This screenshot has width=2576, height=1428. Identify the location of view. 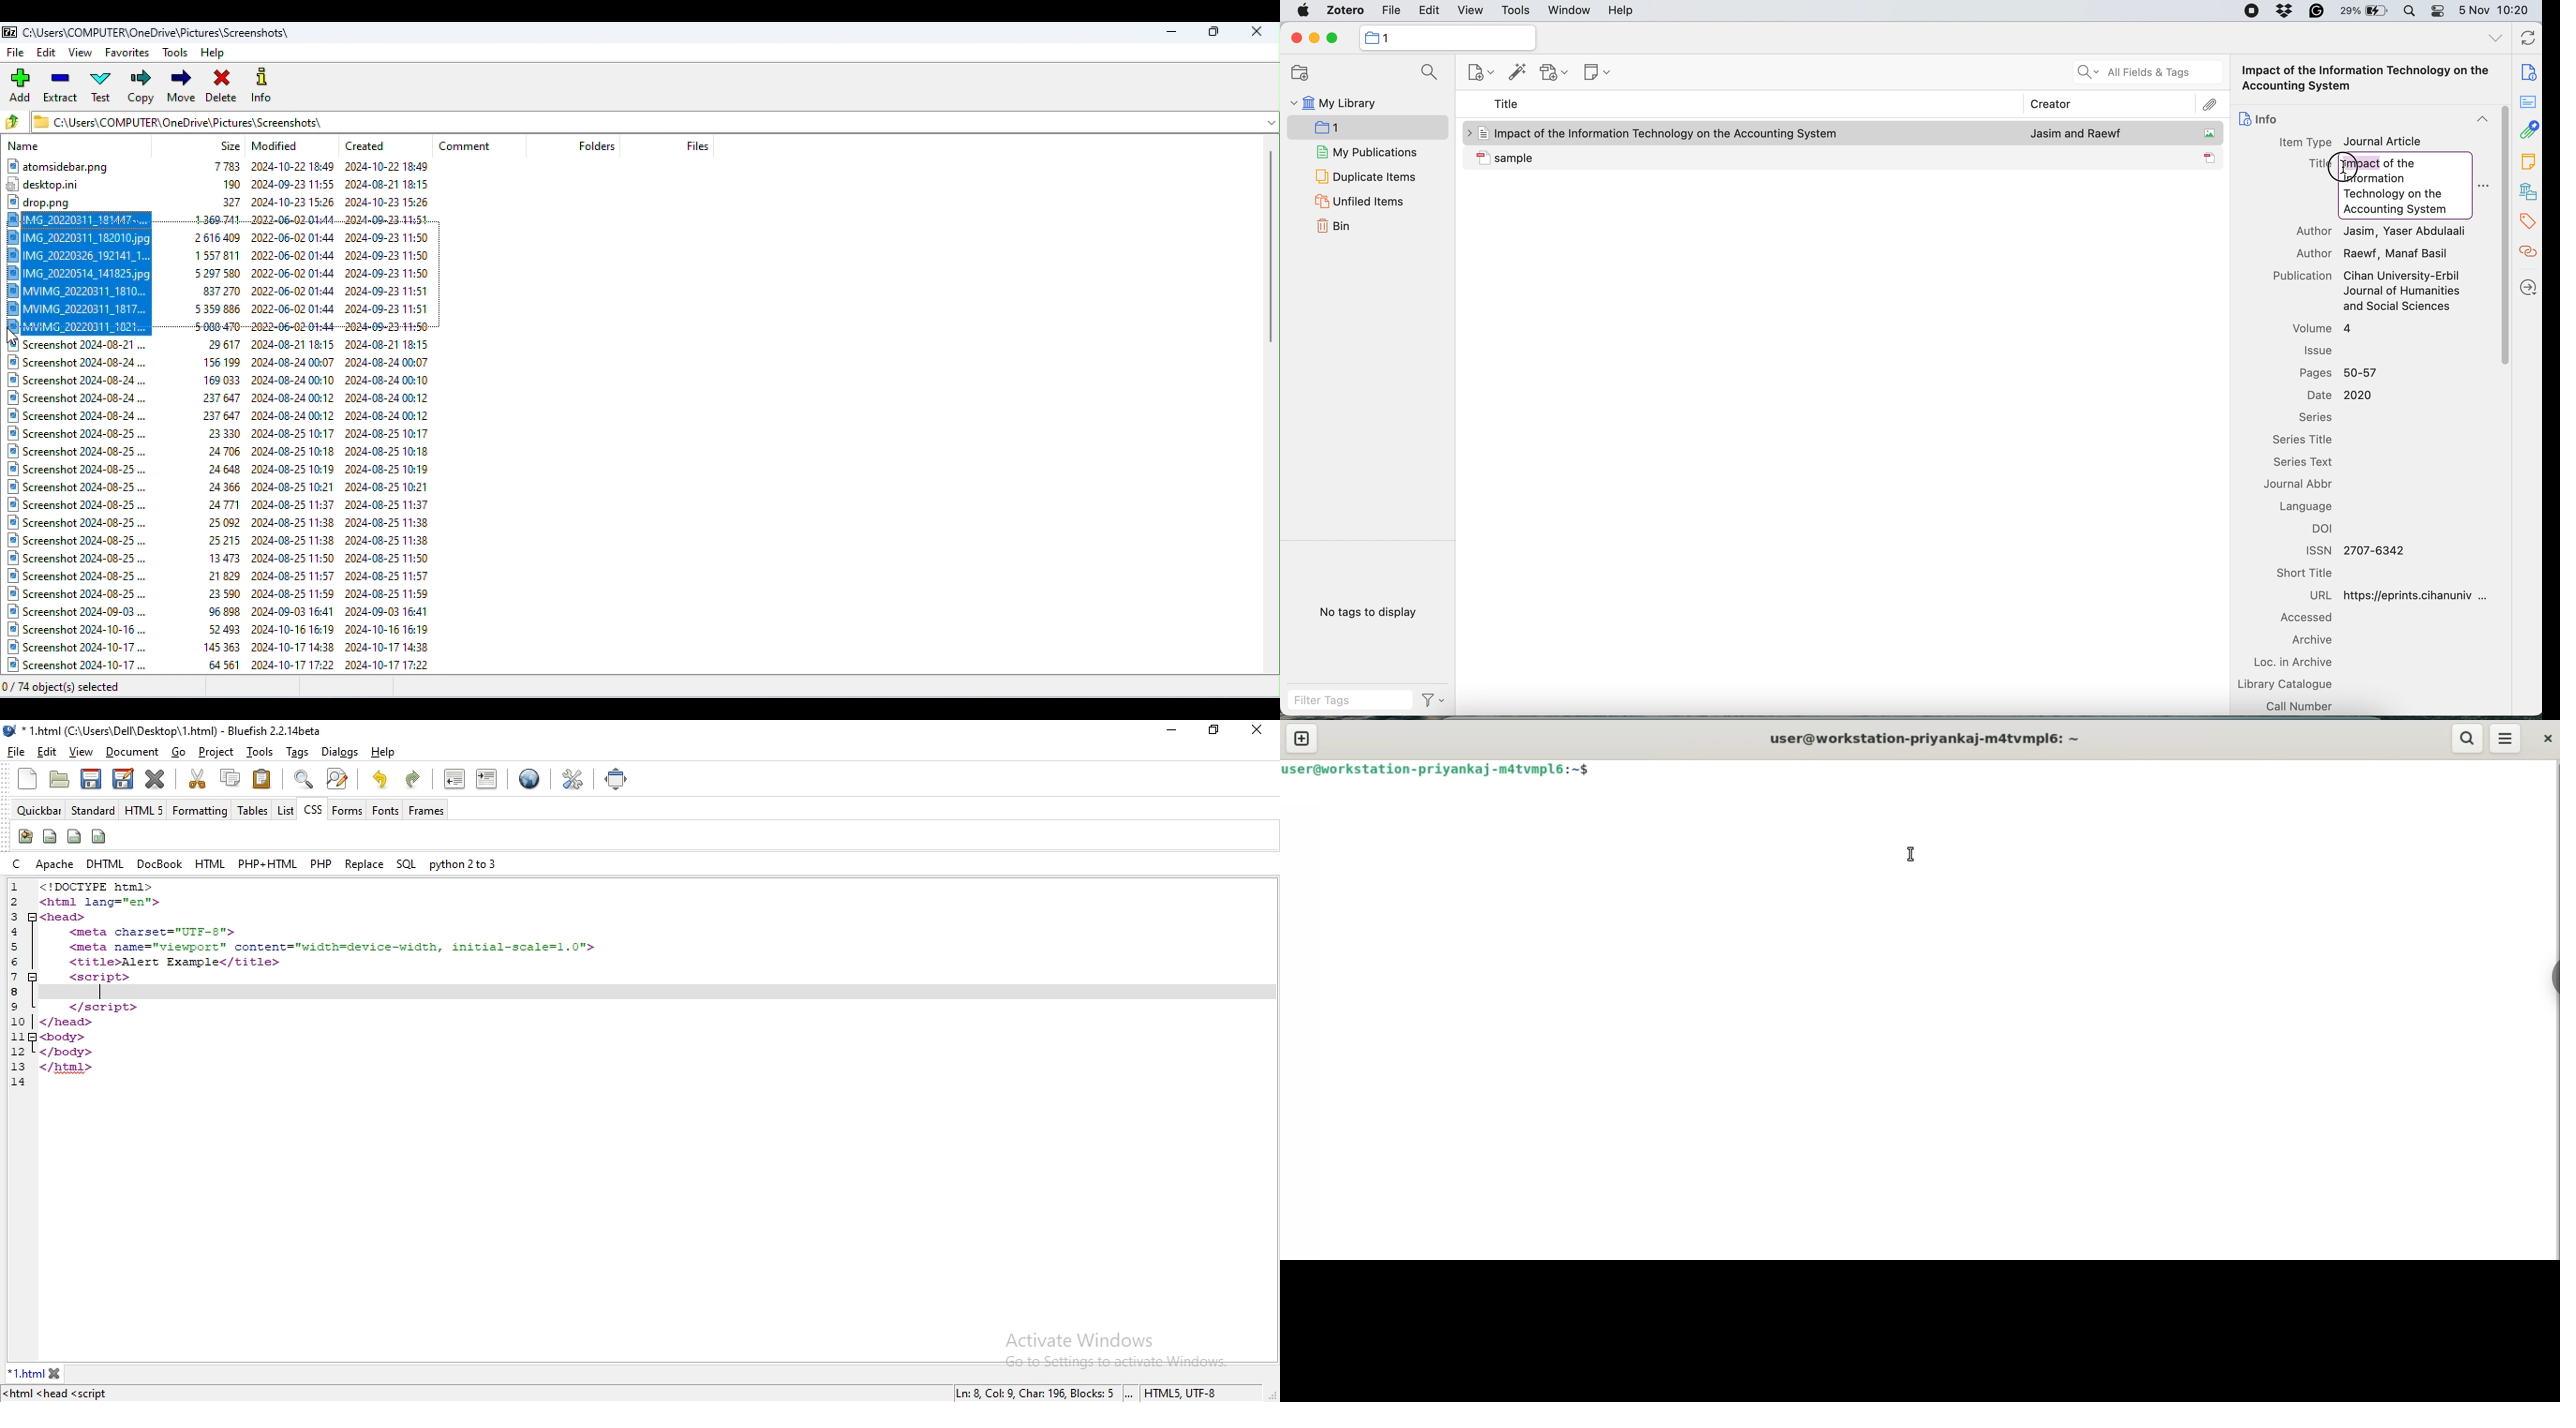
(1469, 11).